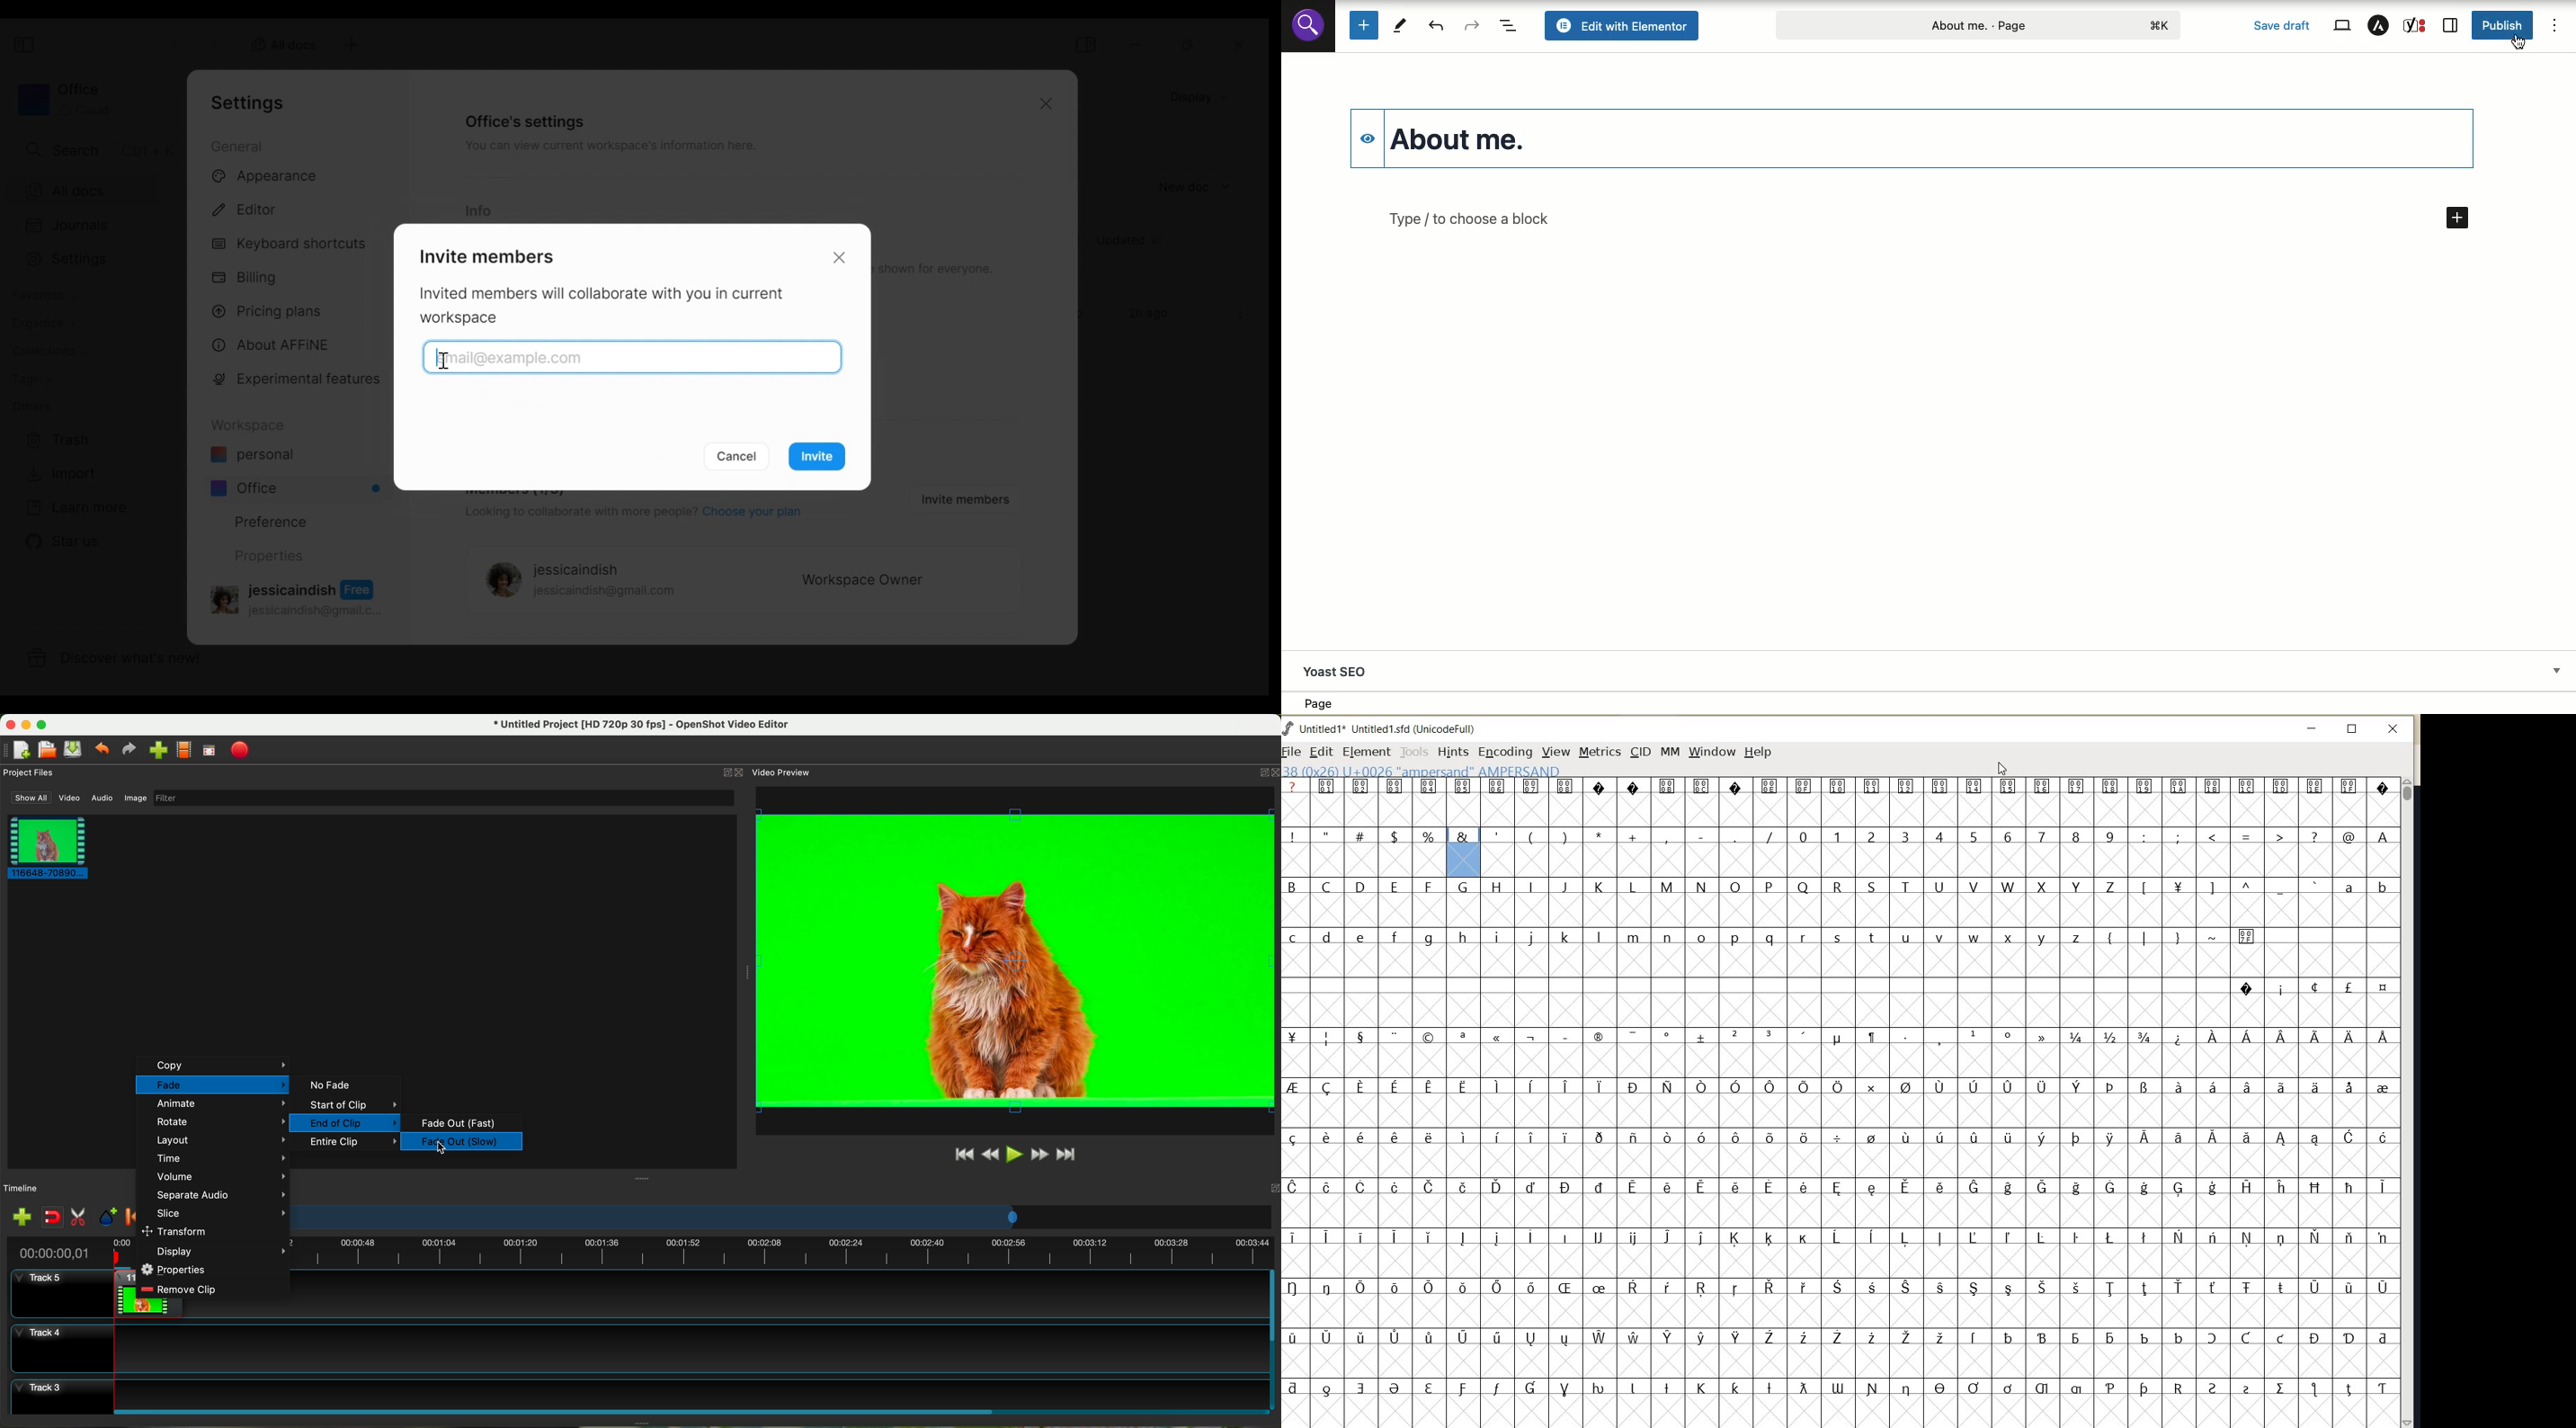 This screenshot has width=2576, height=1428. I want to click on Organize, so click(37, 323).